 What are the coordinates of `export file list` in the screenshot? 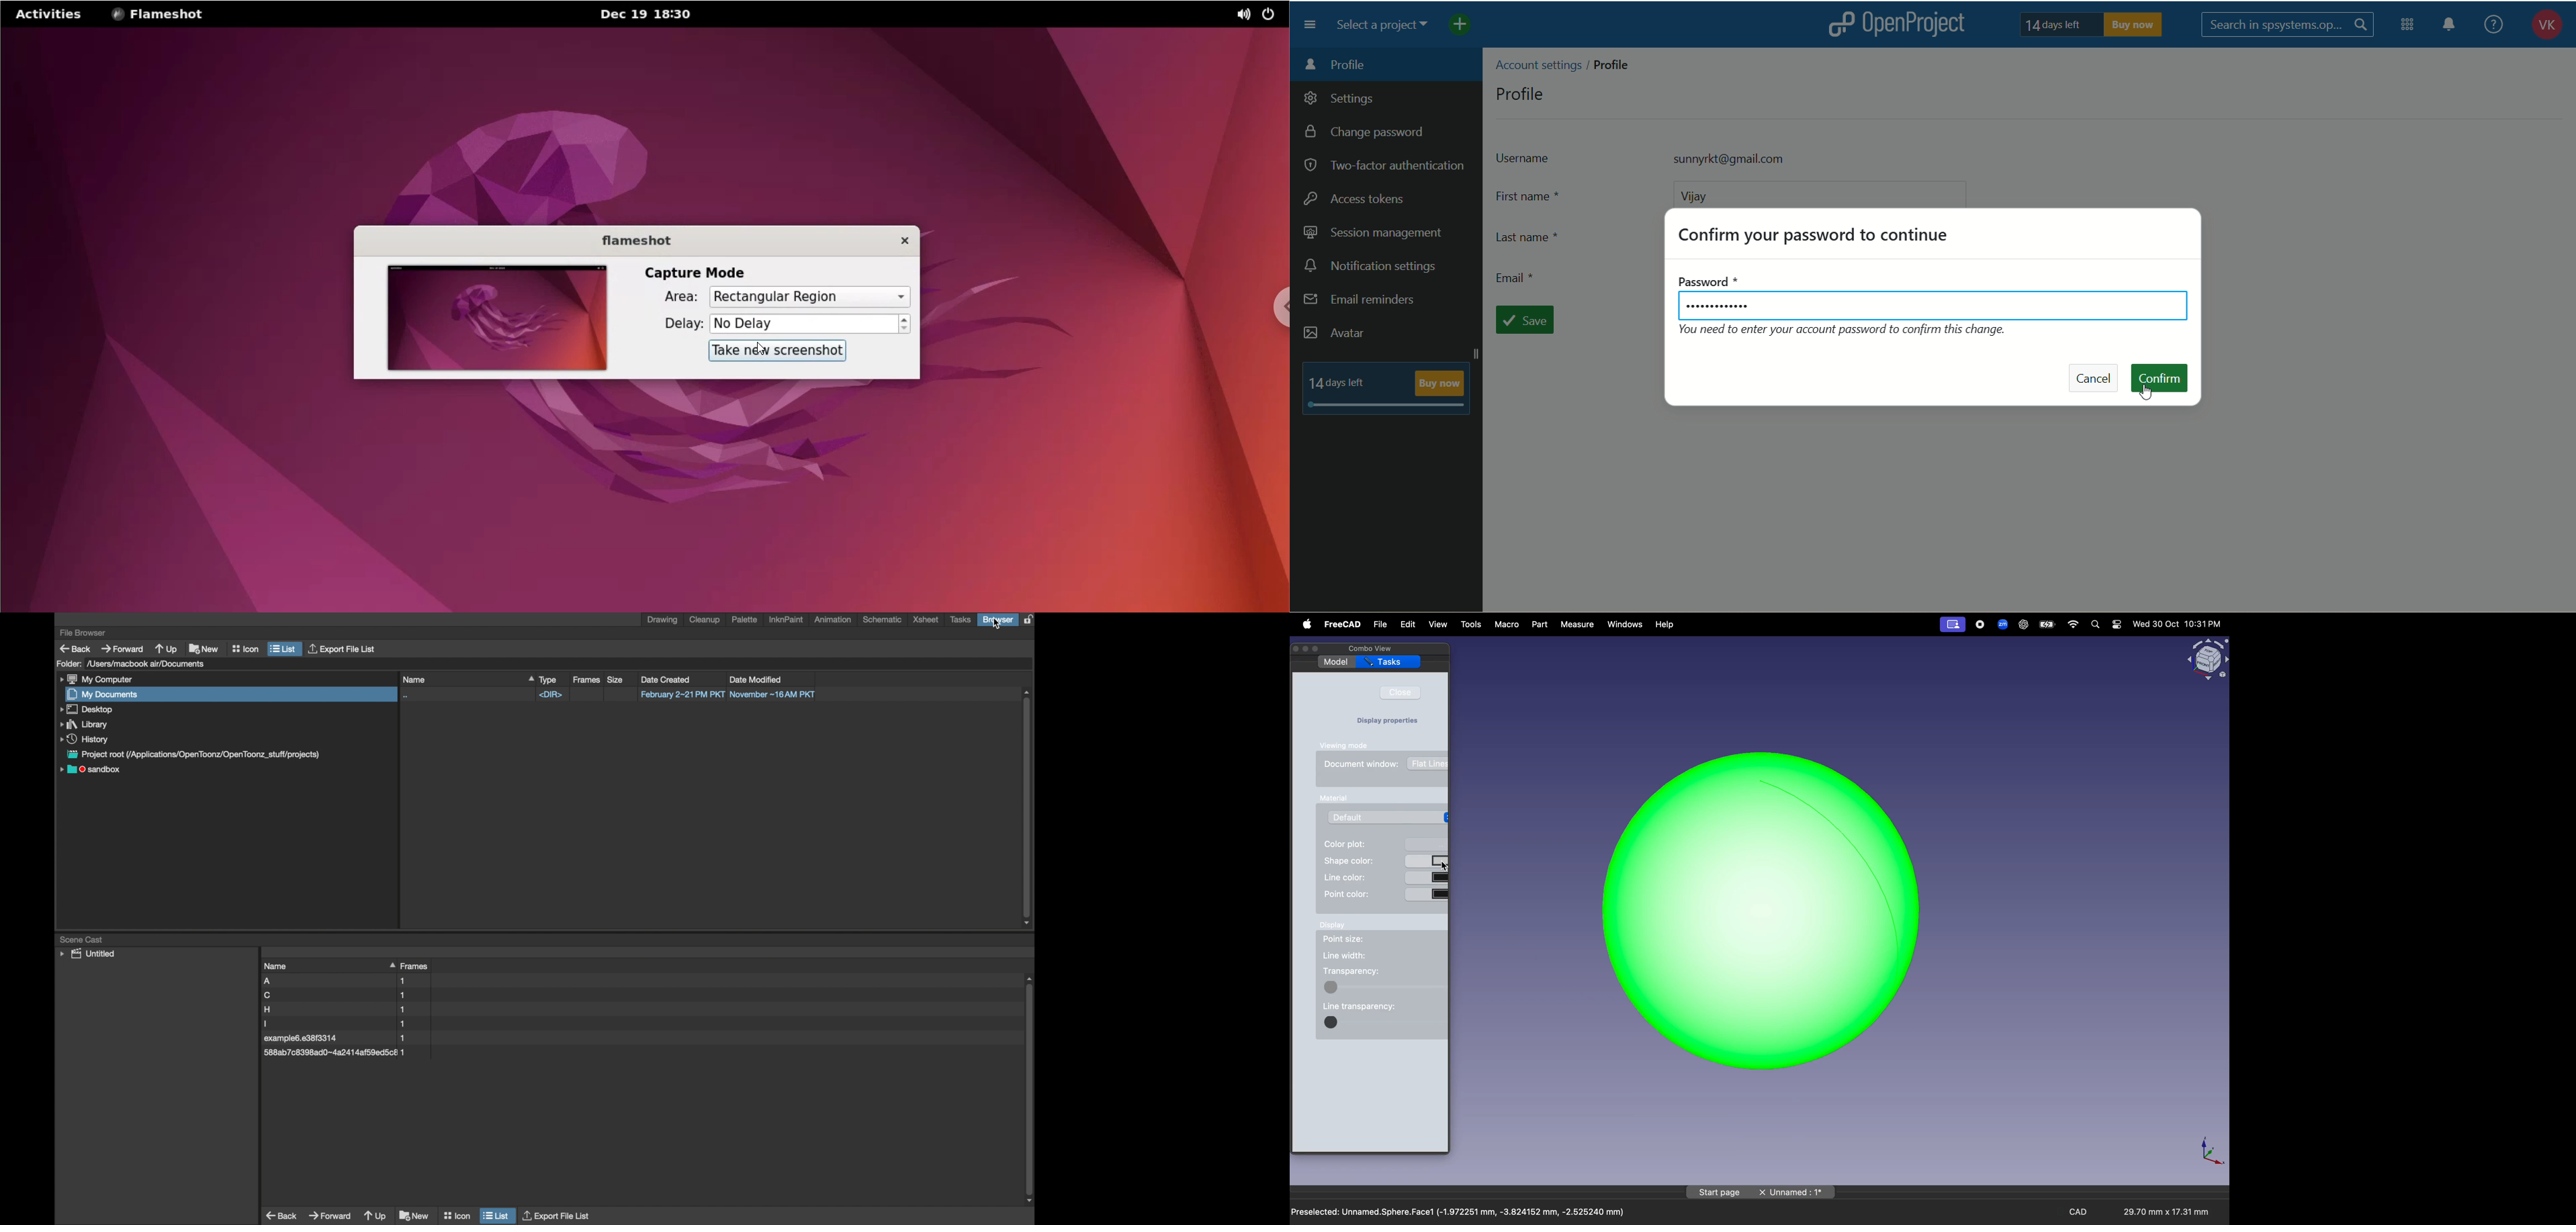 It's located at (558, 1216).